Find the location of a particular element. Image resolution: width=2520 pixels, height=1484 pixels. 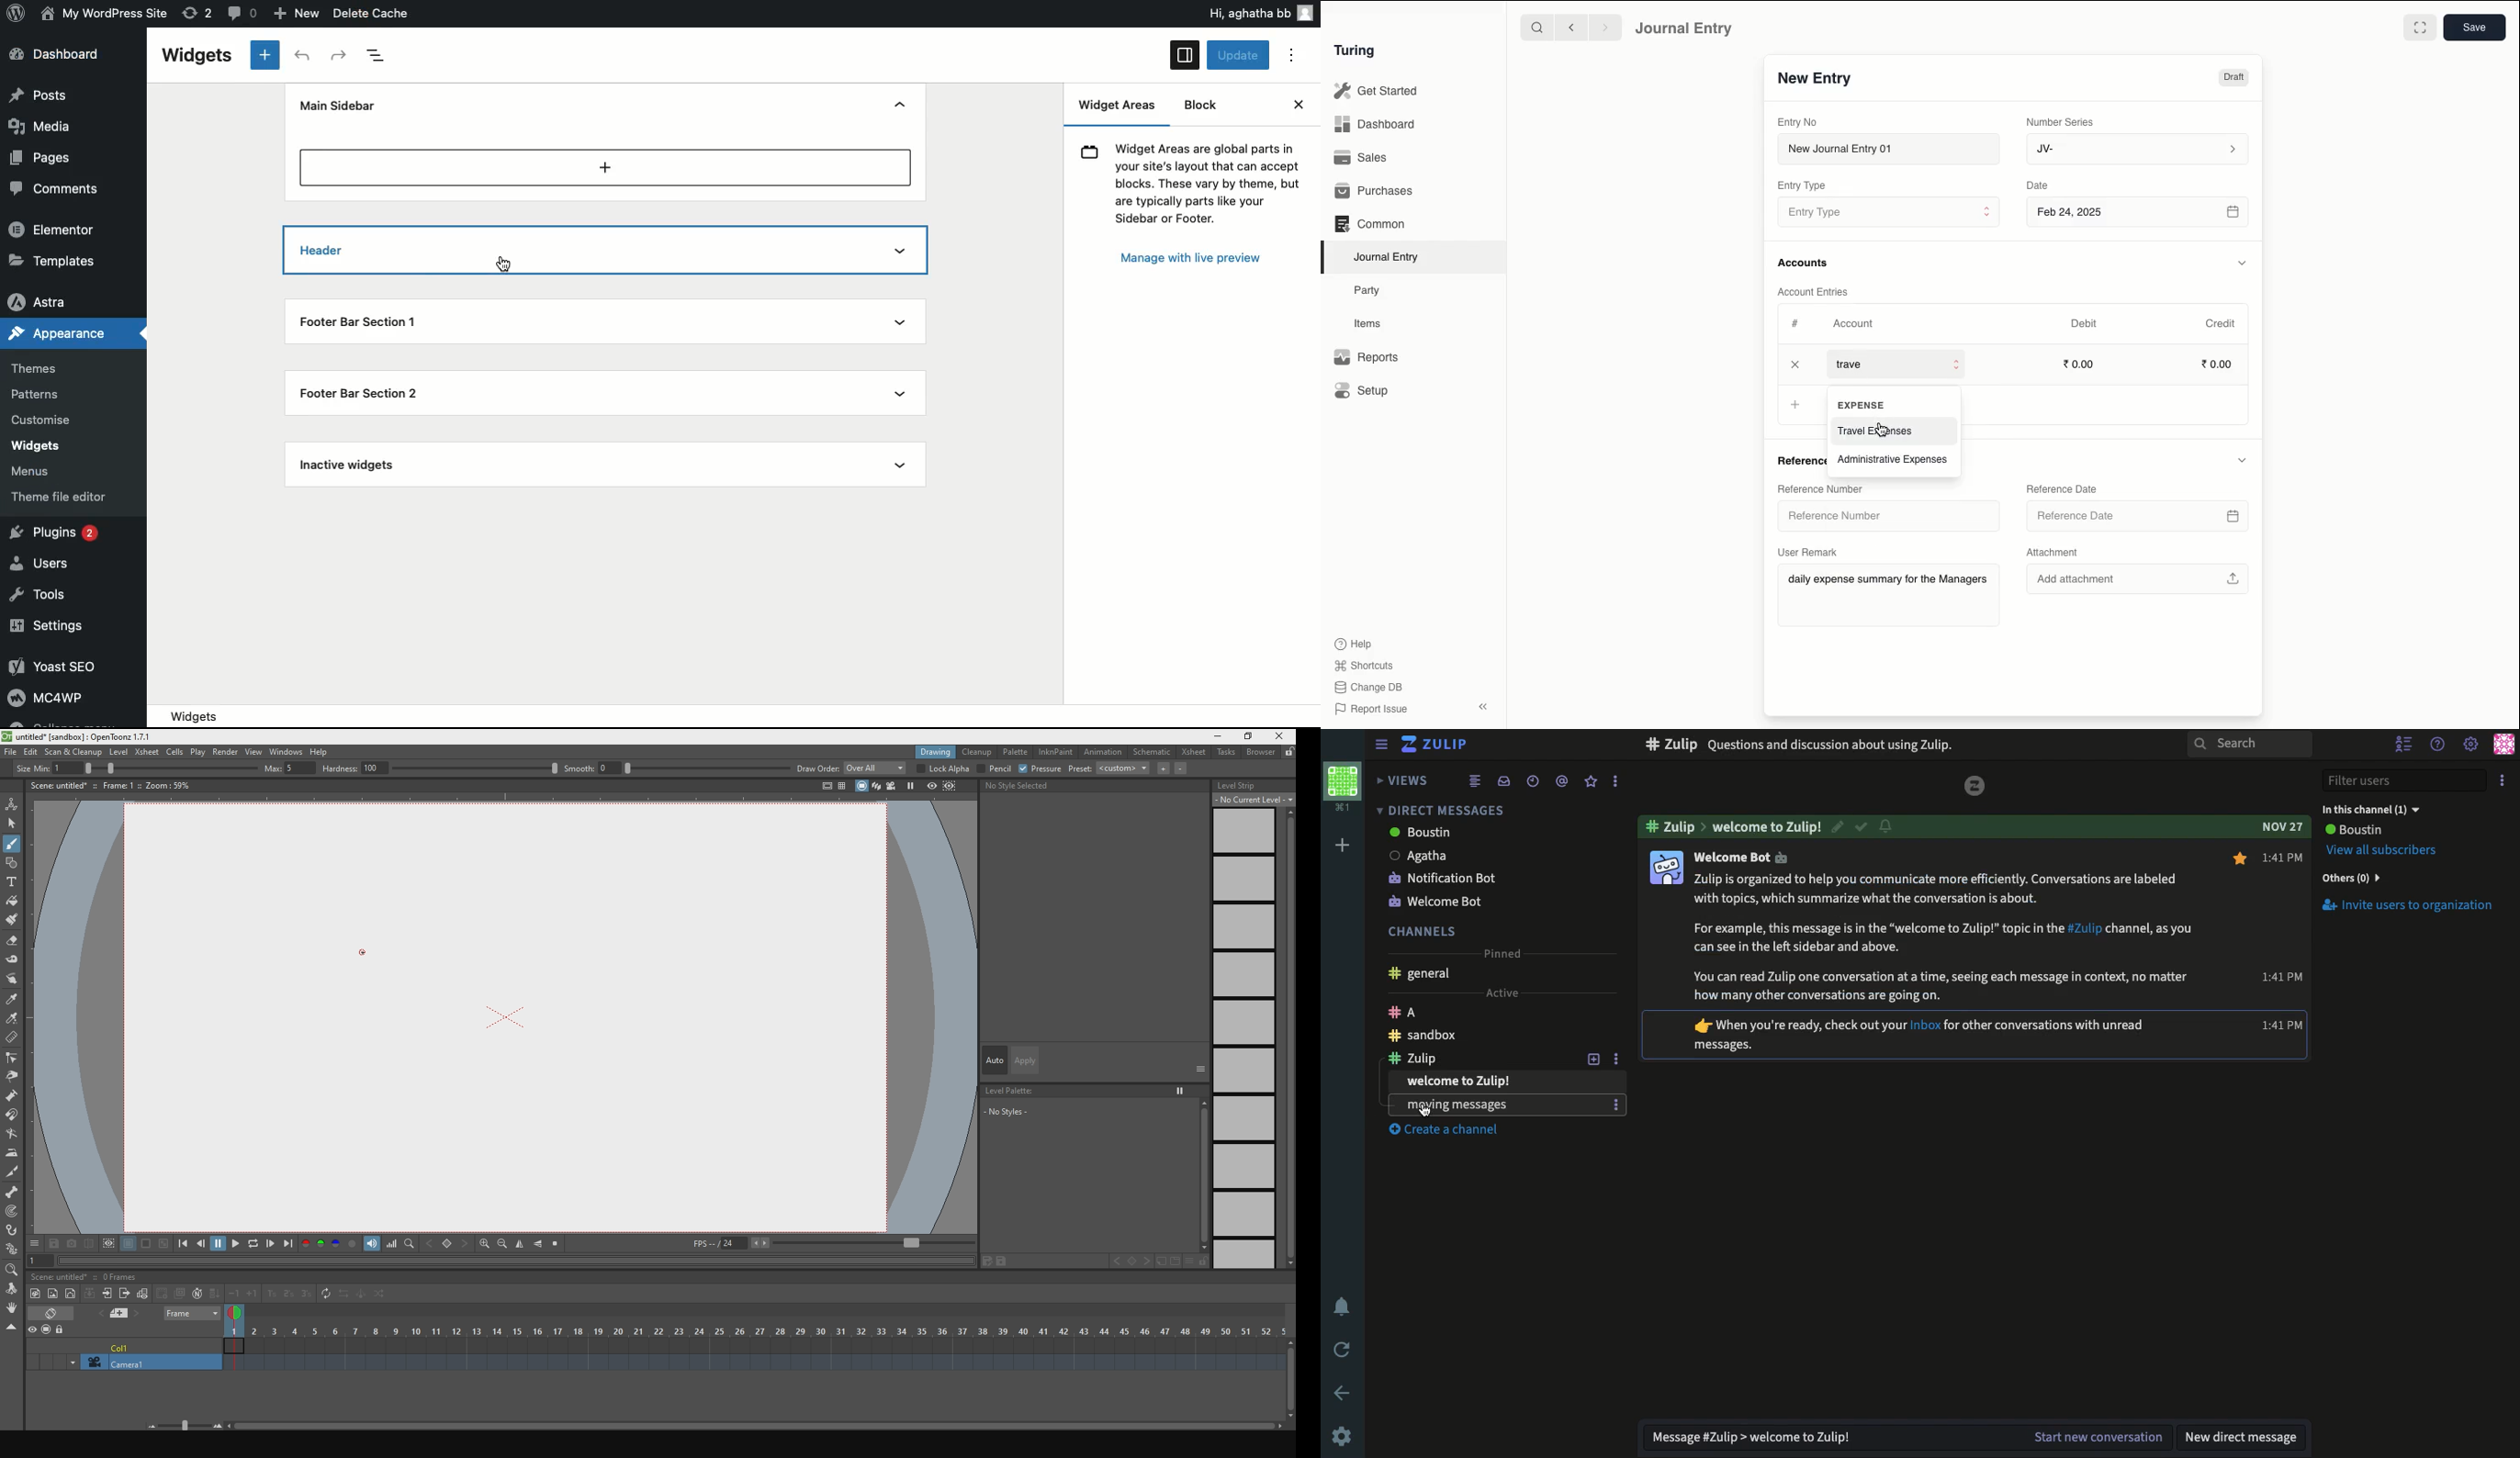

Close is located at coordinates (1298, 105).